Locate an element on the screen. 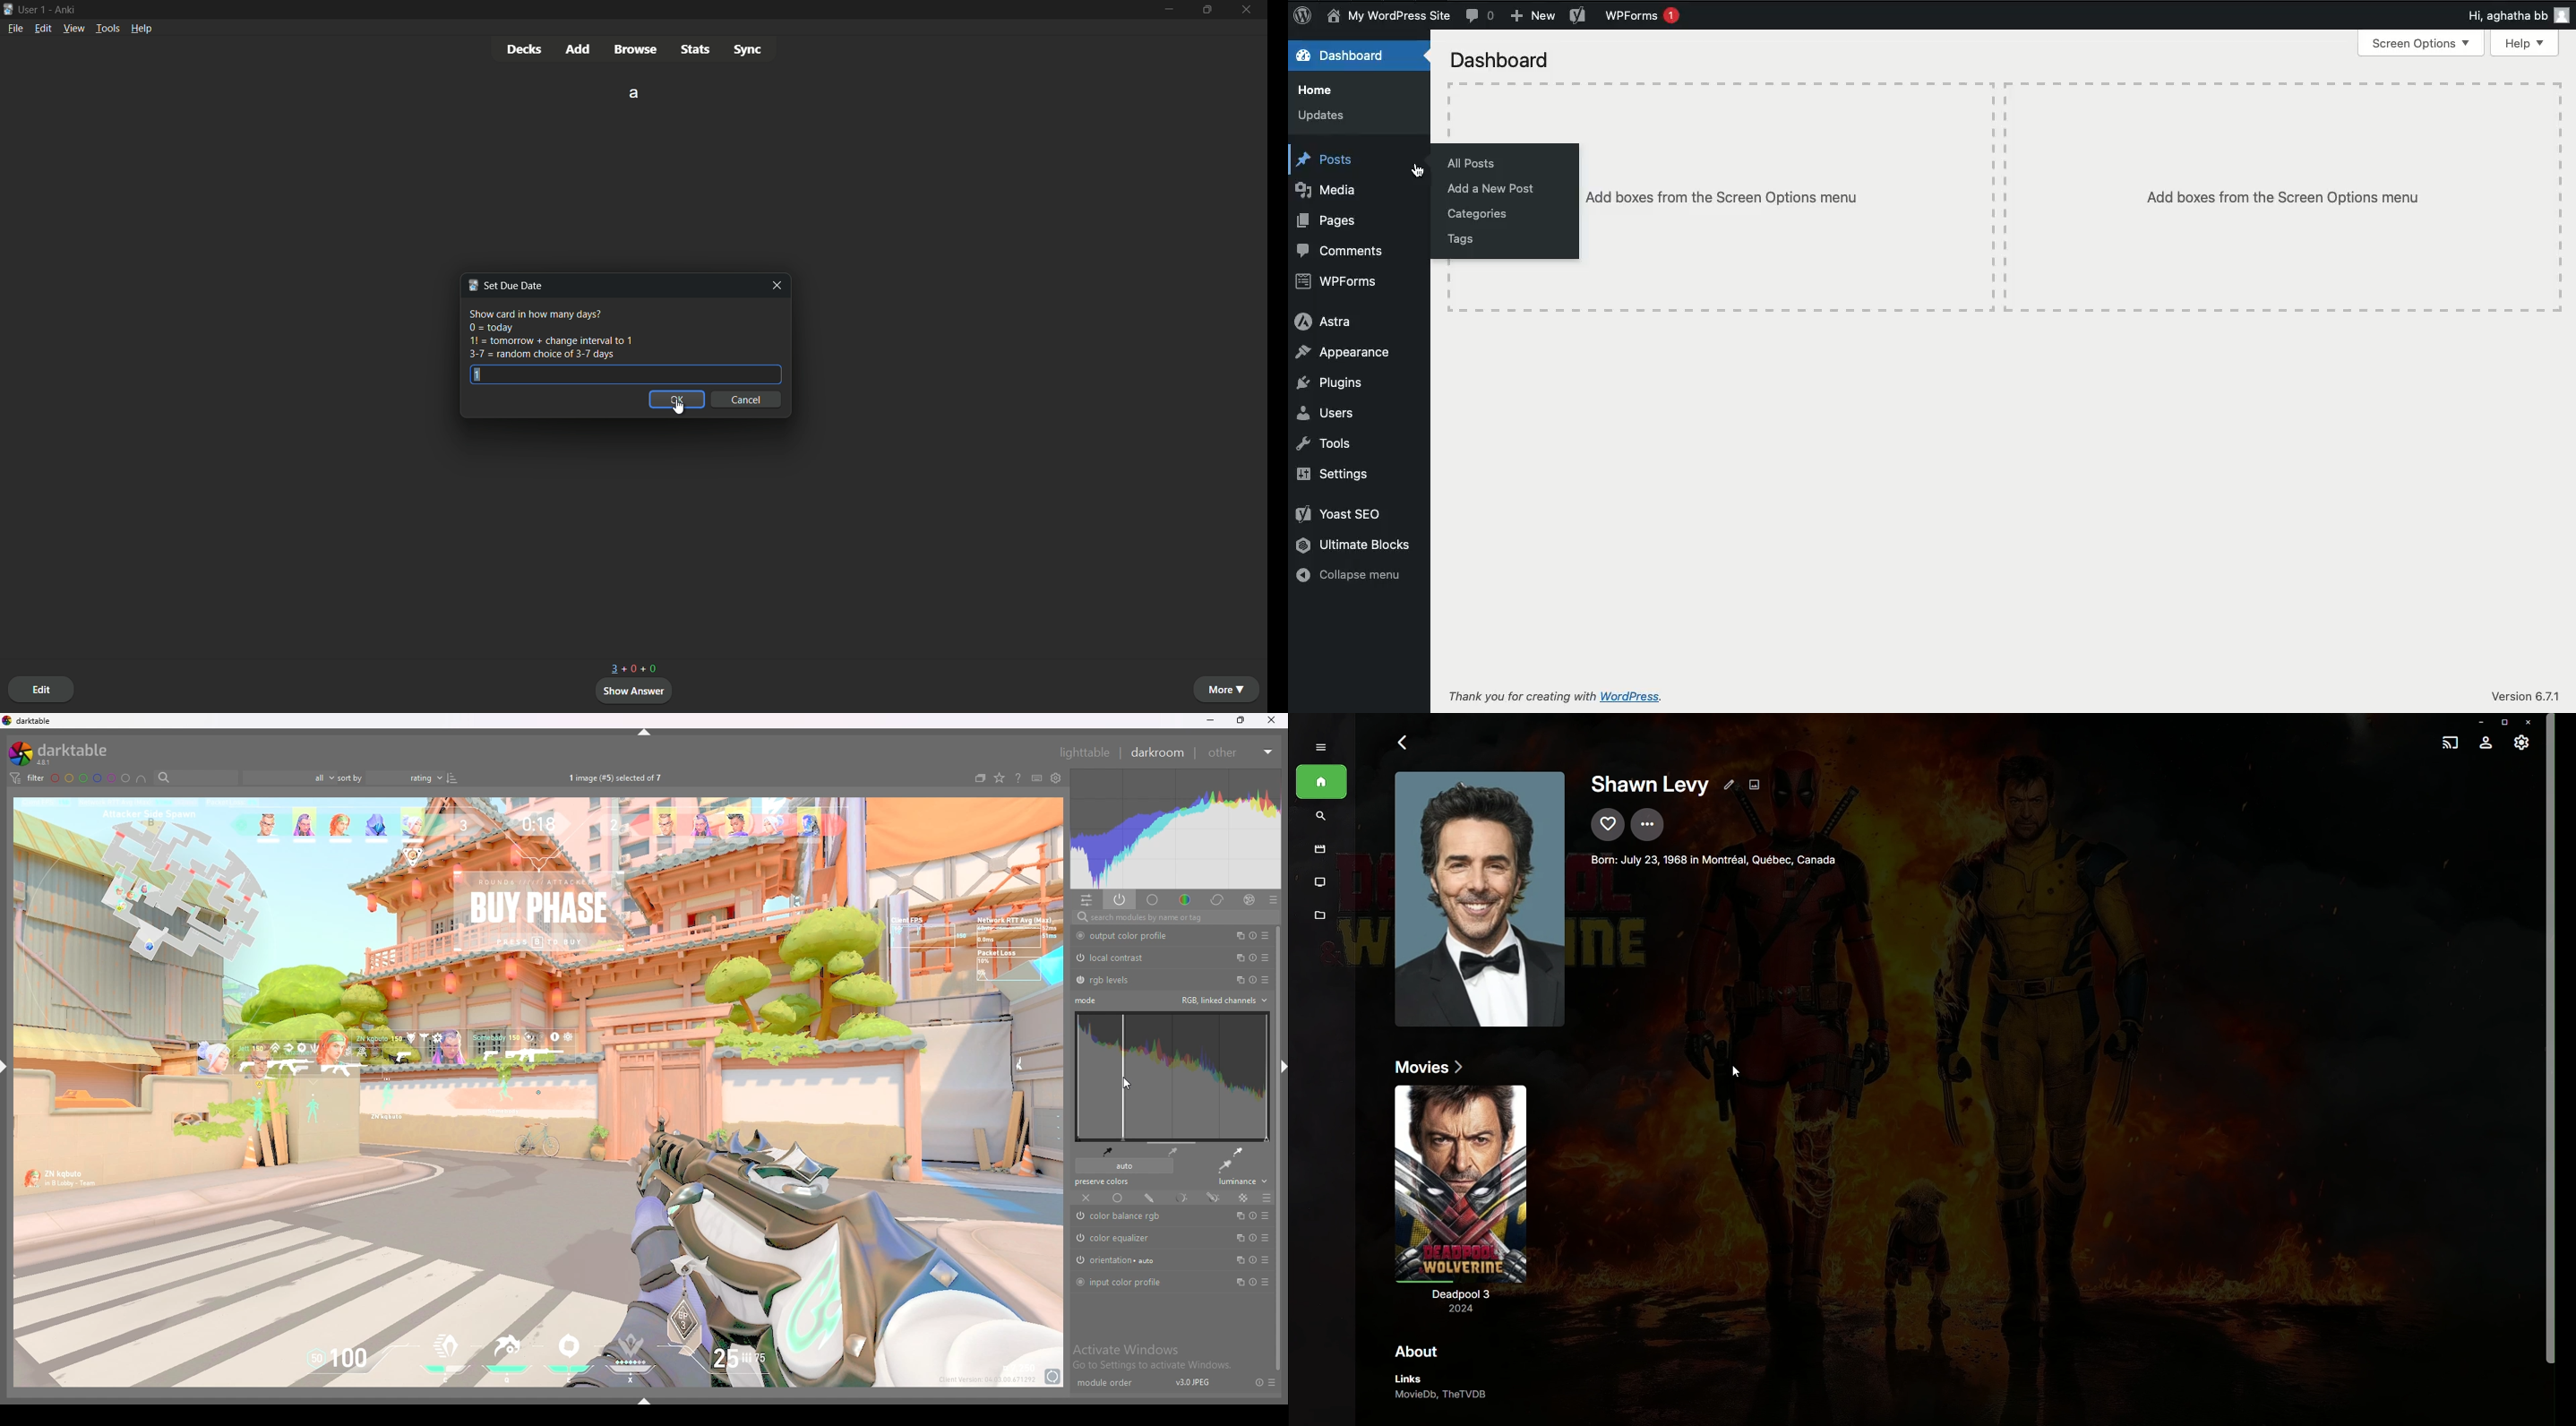 This screenshot has width=2576, height=1428. Comments is located at coordinates (1344, 251).